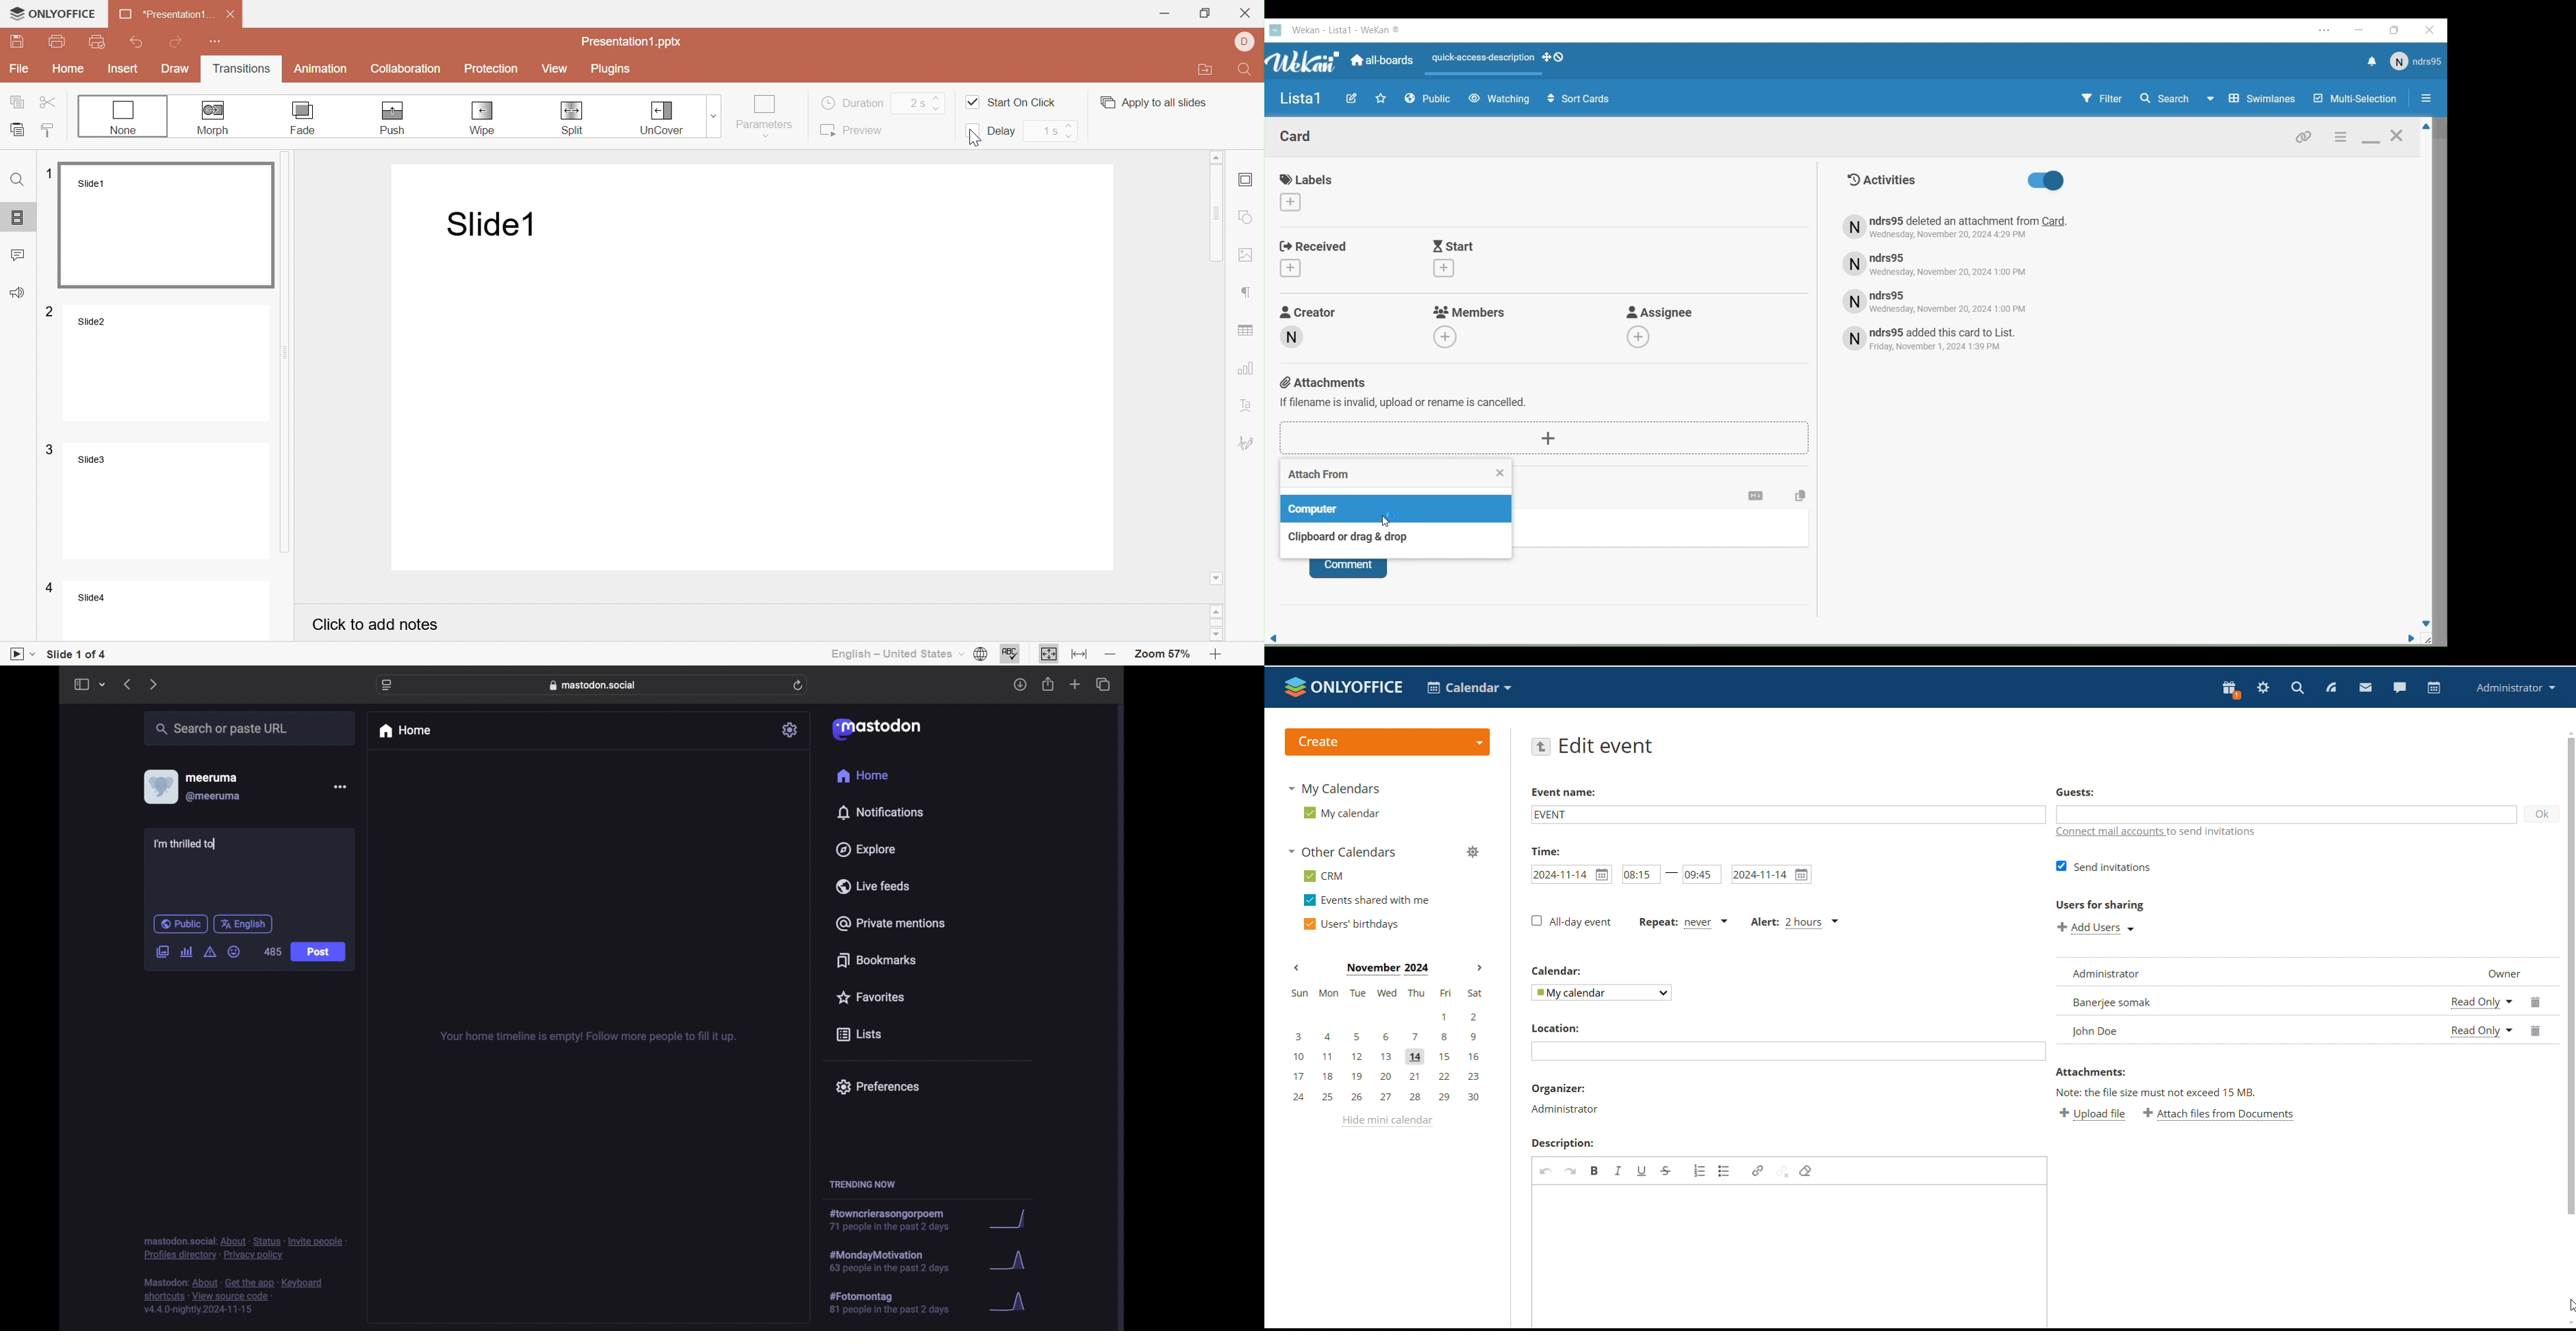 This screenshot has height=1344, width=2576. What do you see at coordinates (1219, 157) in the screenshot?
I see `Scroll up` at bounding box center [1219, 157].